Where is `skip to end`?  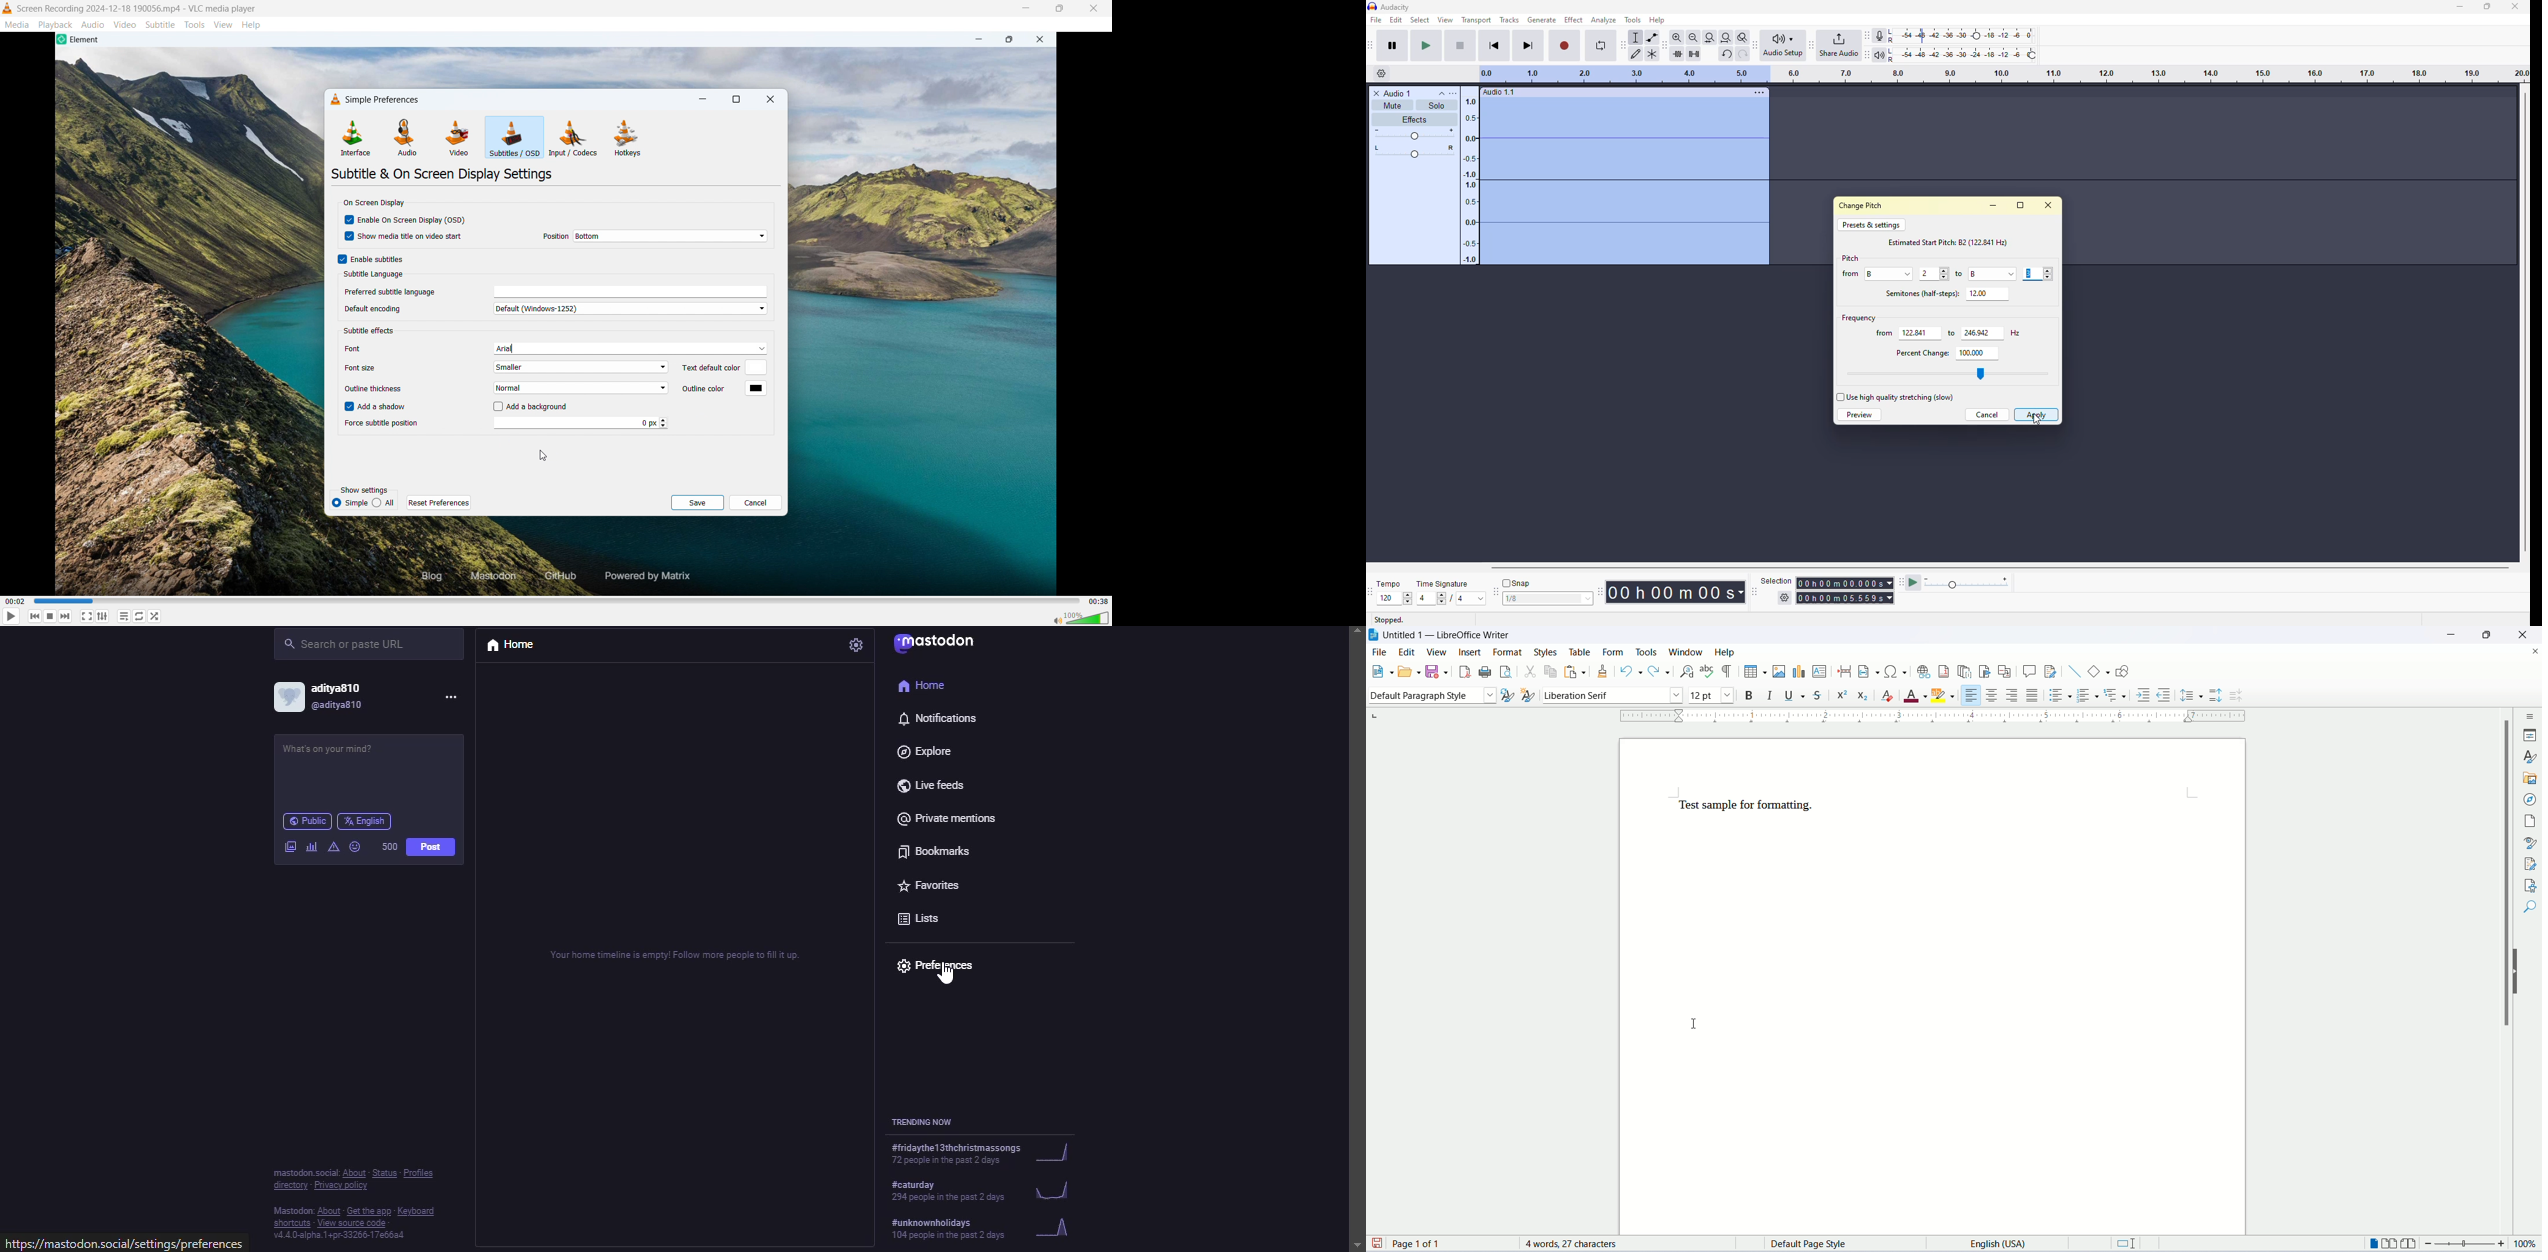 skip to end is located at coordinates (1529, 45).